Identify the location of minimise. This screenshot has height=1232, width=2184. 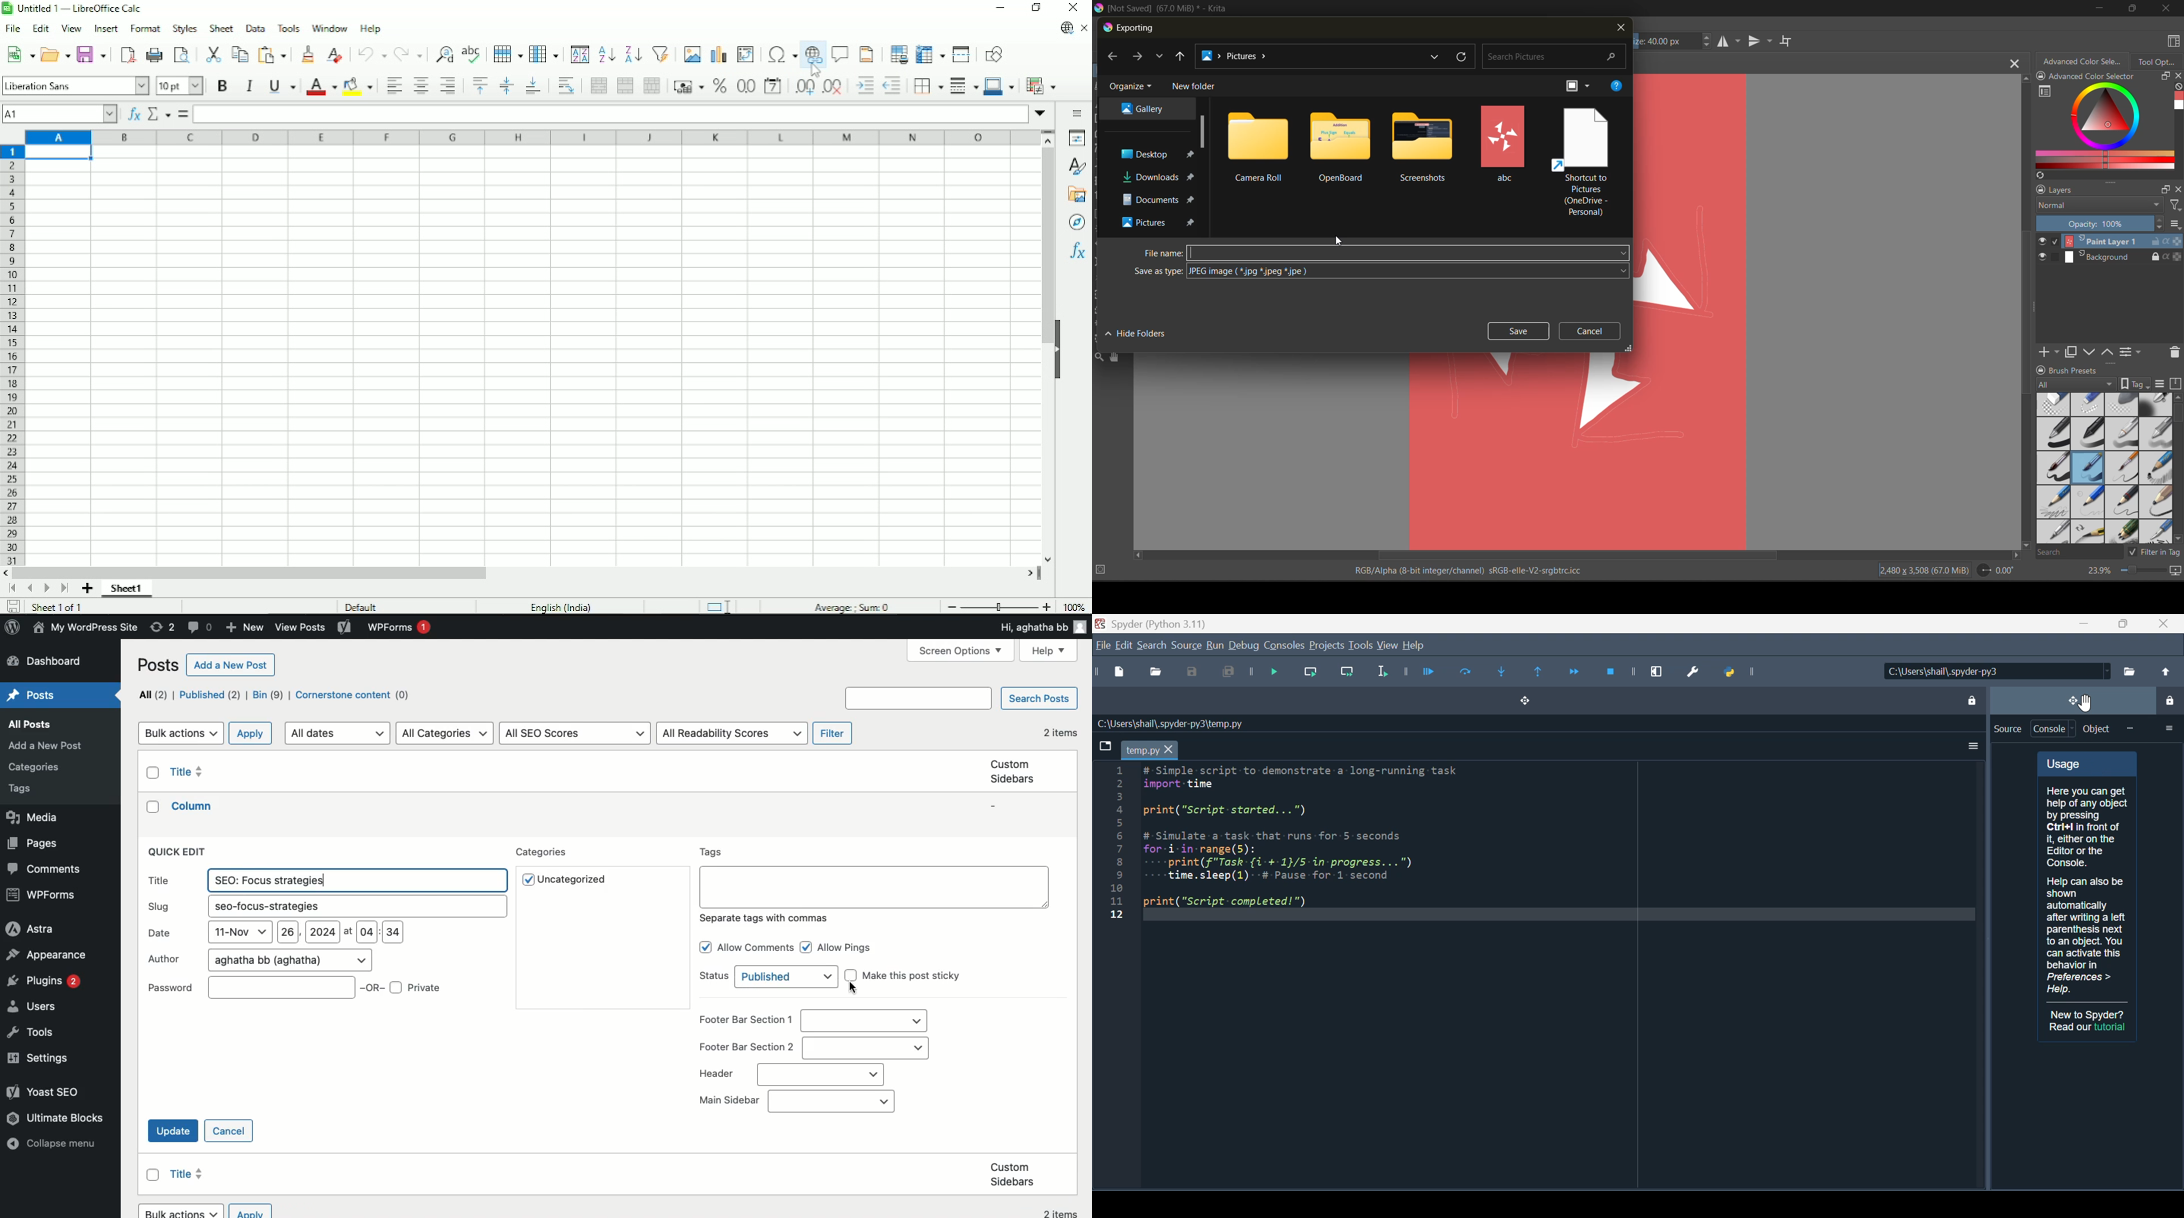
(2079, 624).